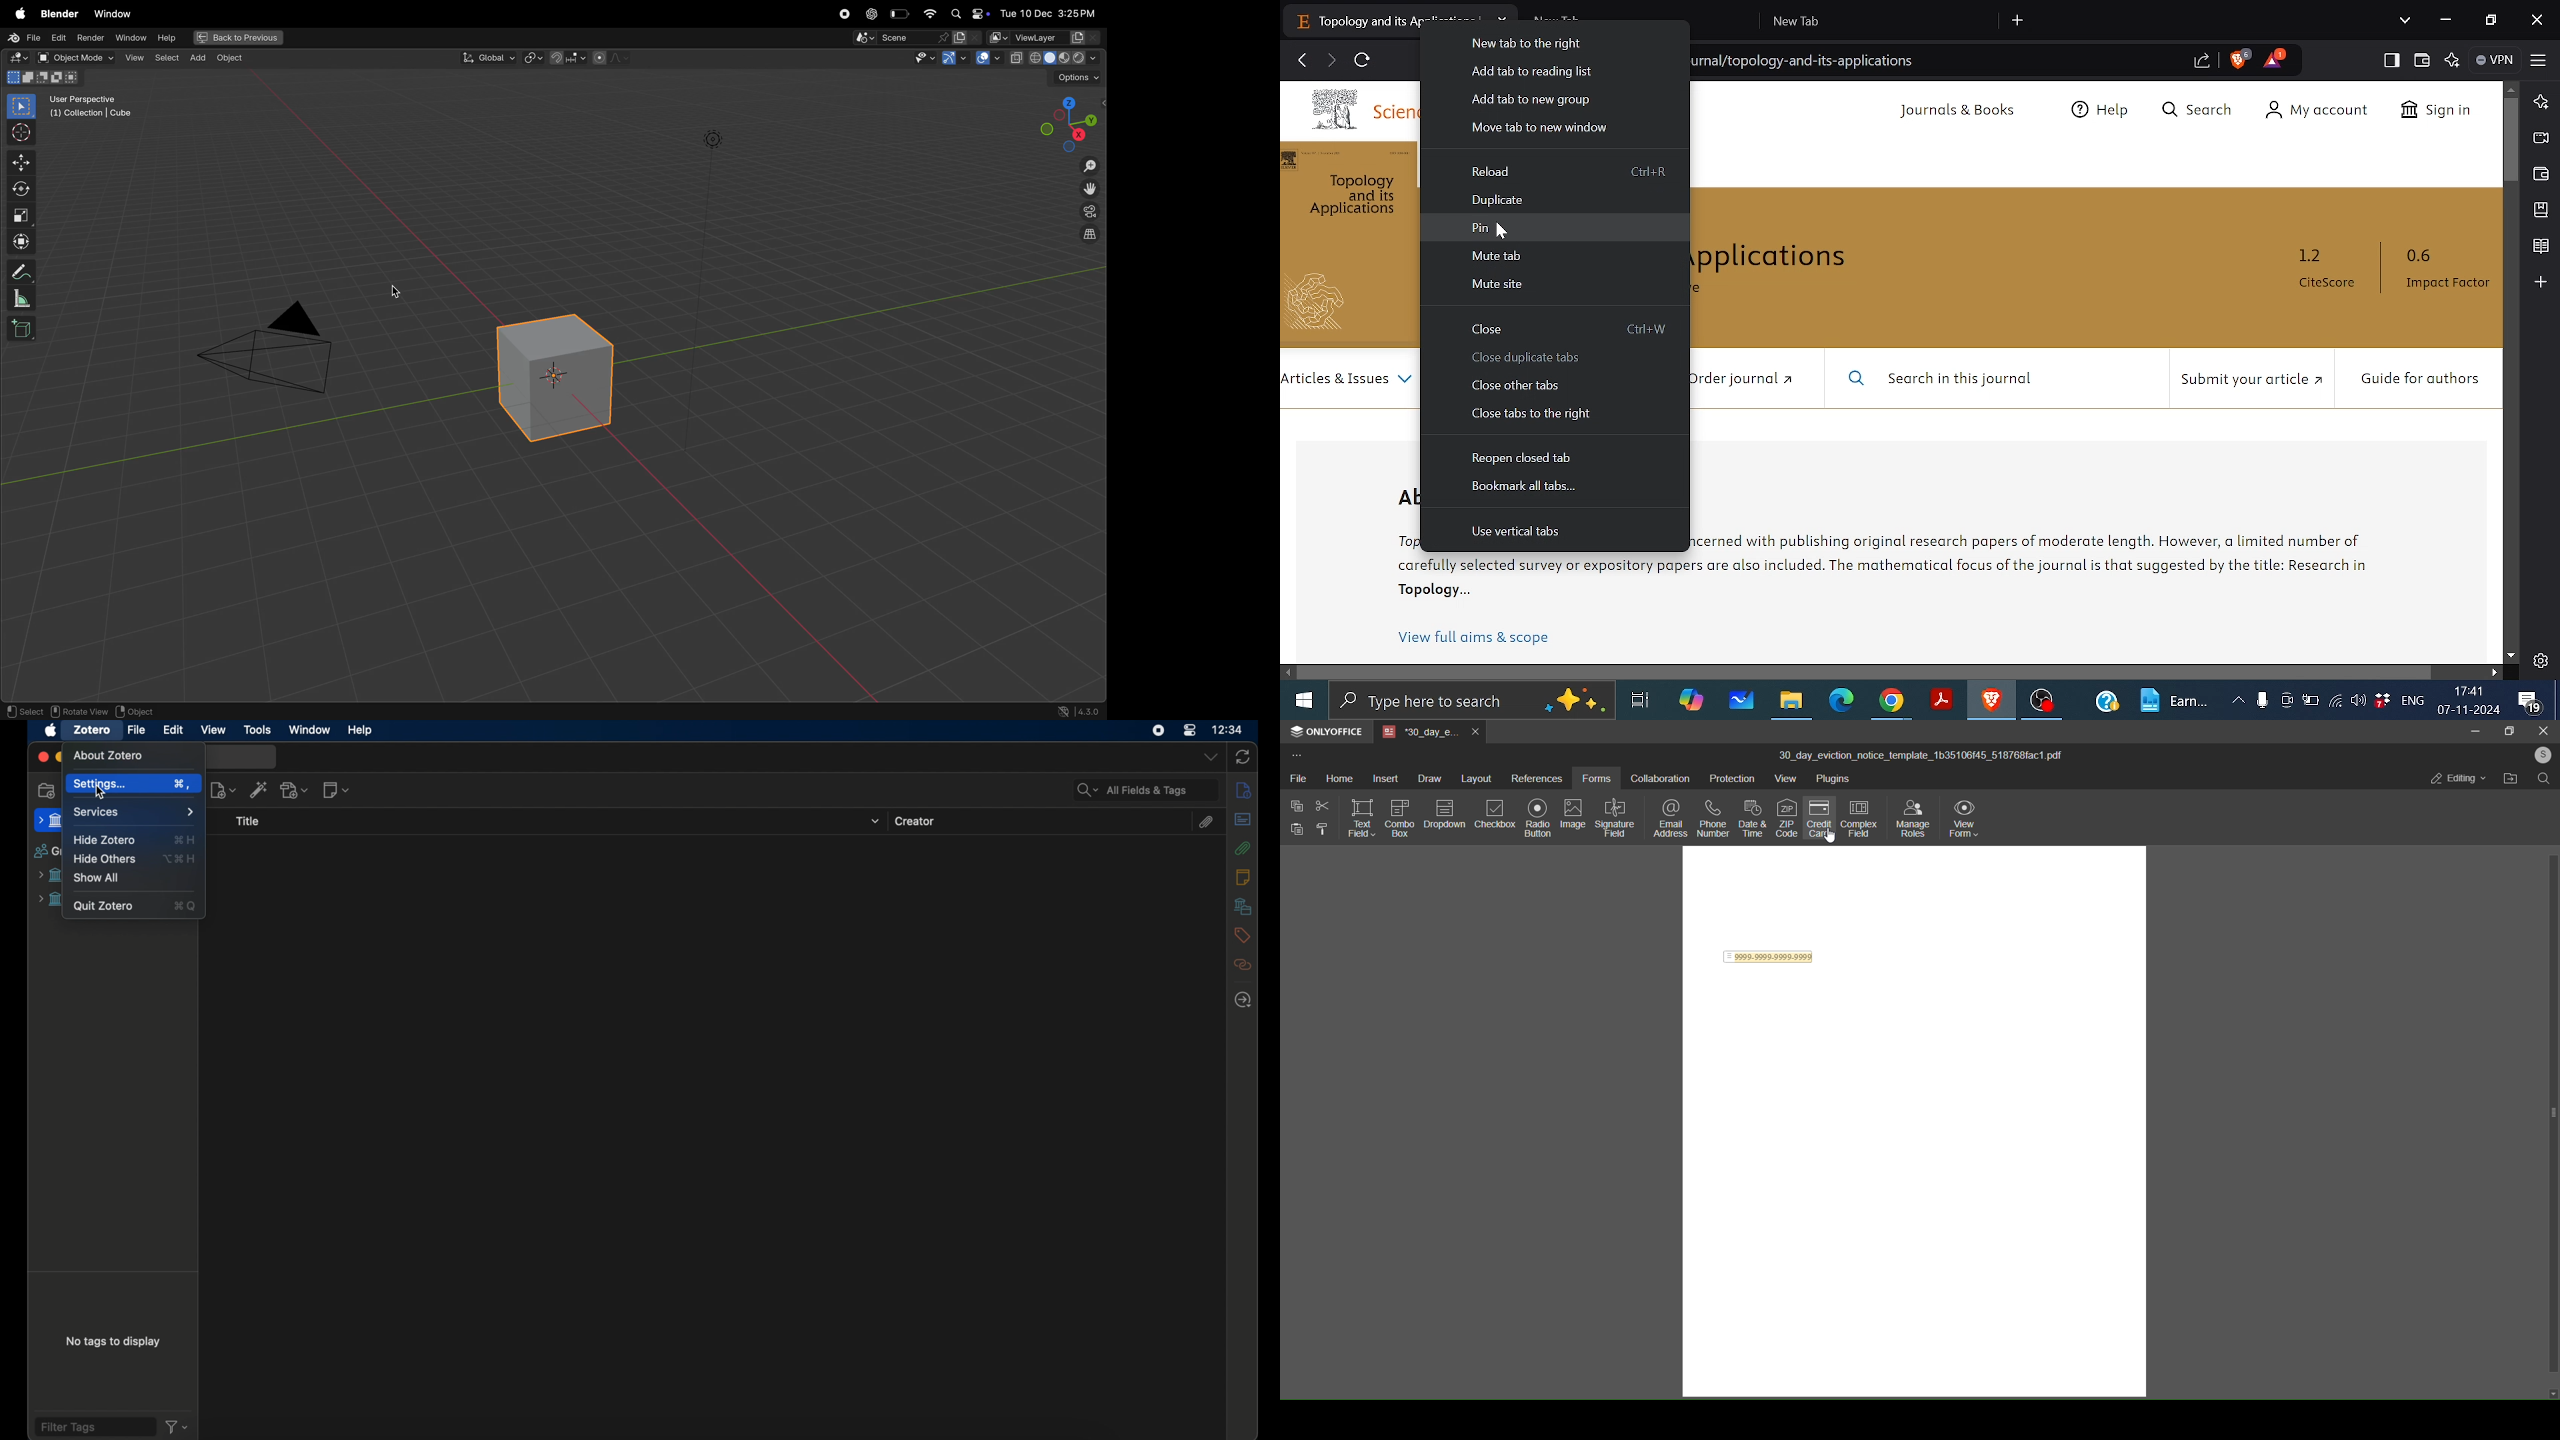 The width and height of the screenshot is (2576, 1456). I want to click on Internet access, so click(2335, 701).